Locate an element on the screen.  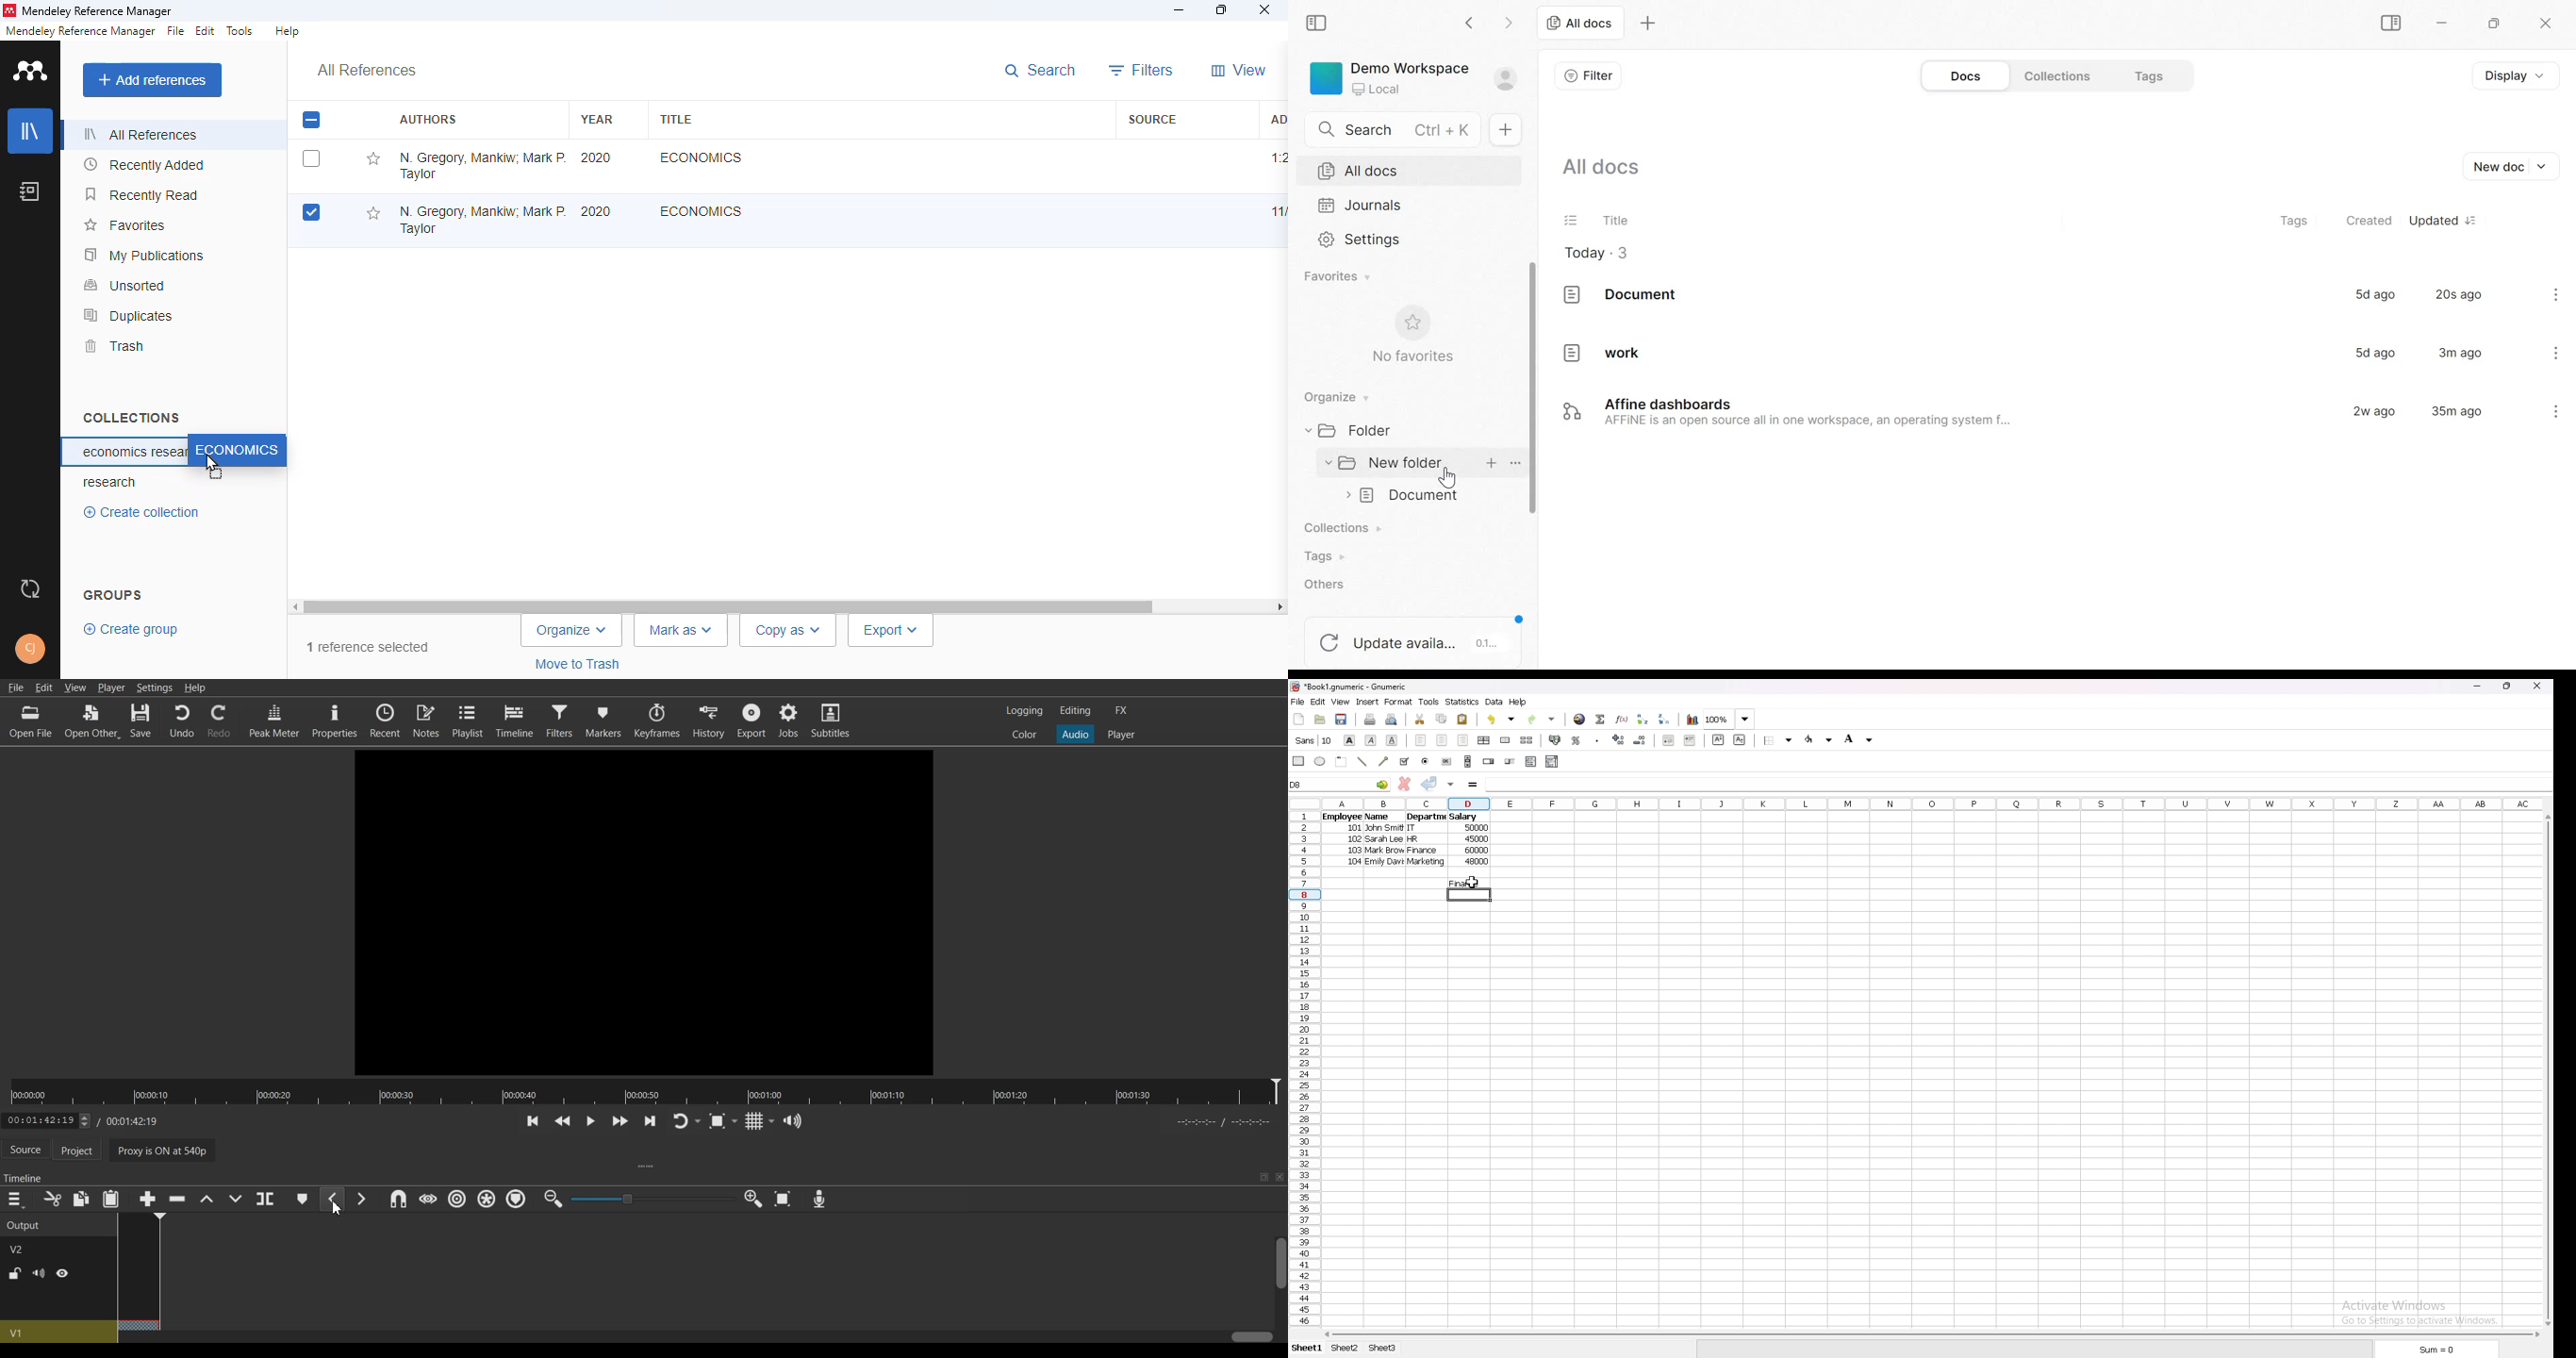
frame is located at coordinates (1341, 761).